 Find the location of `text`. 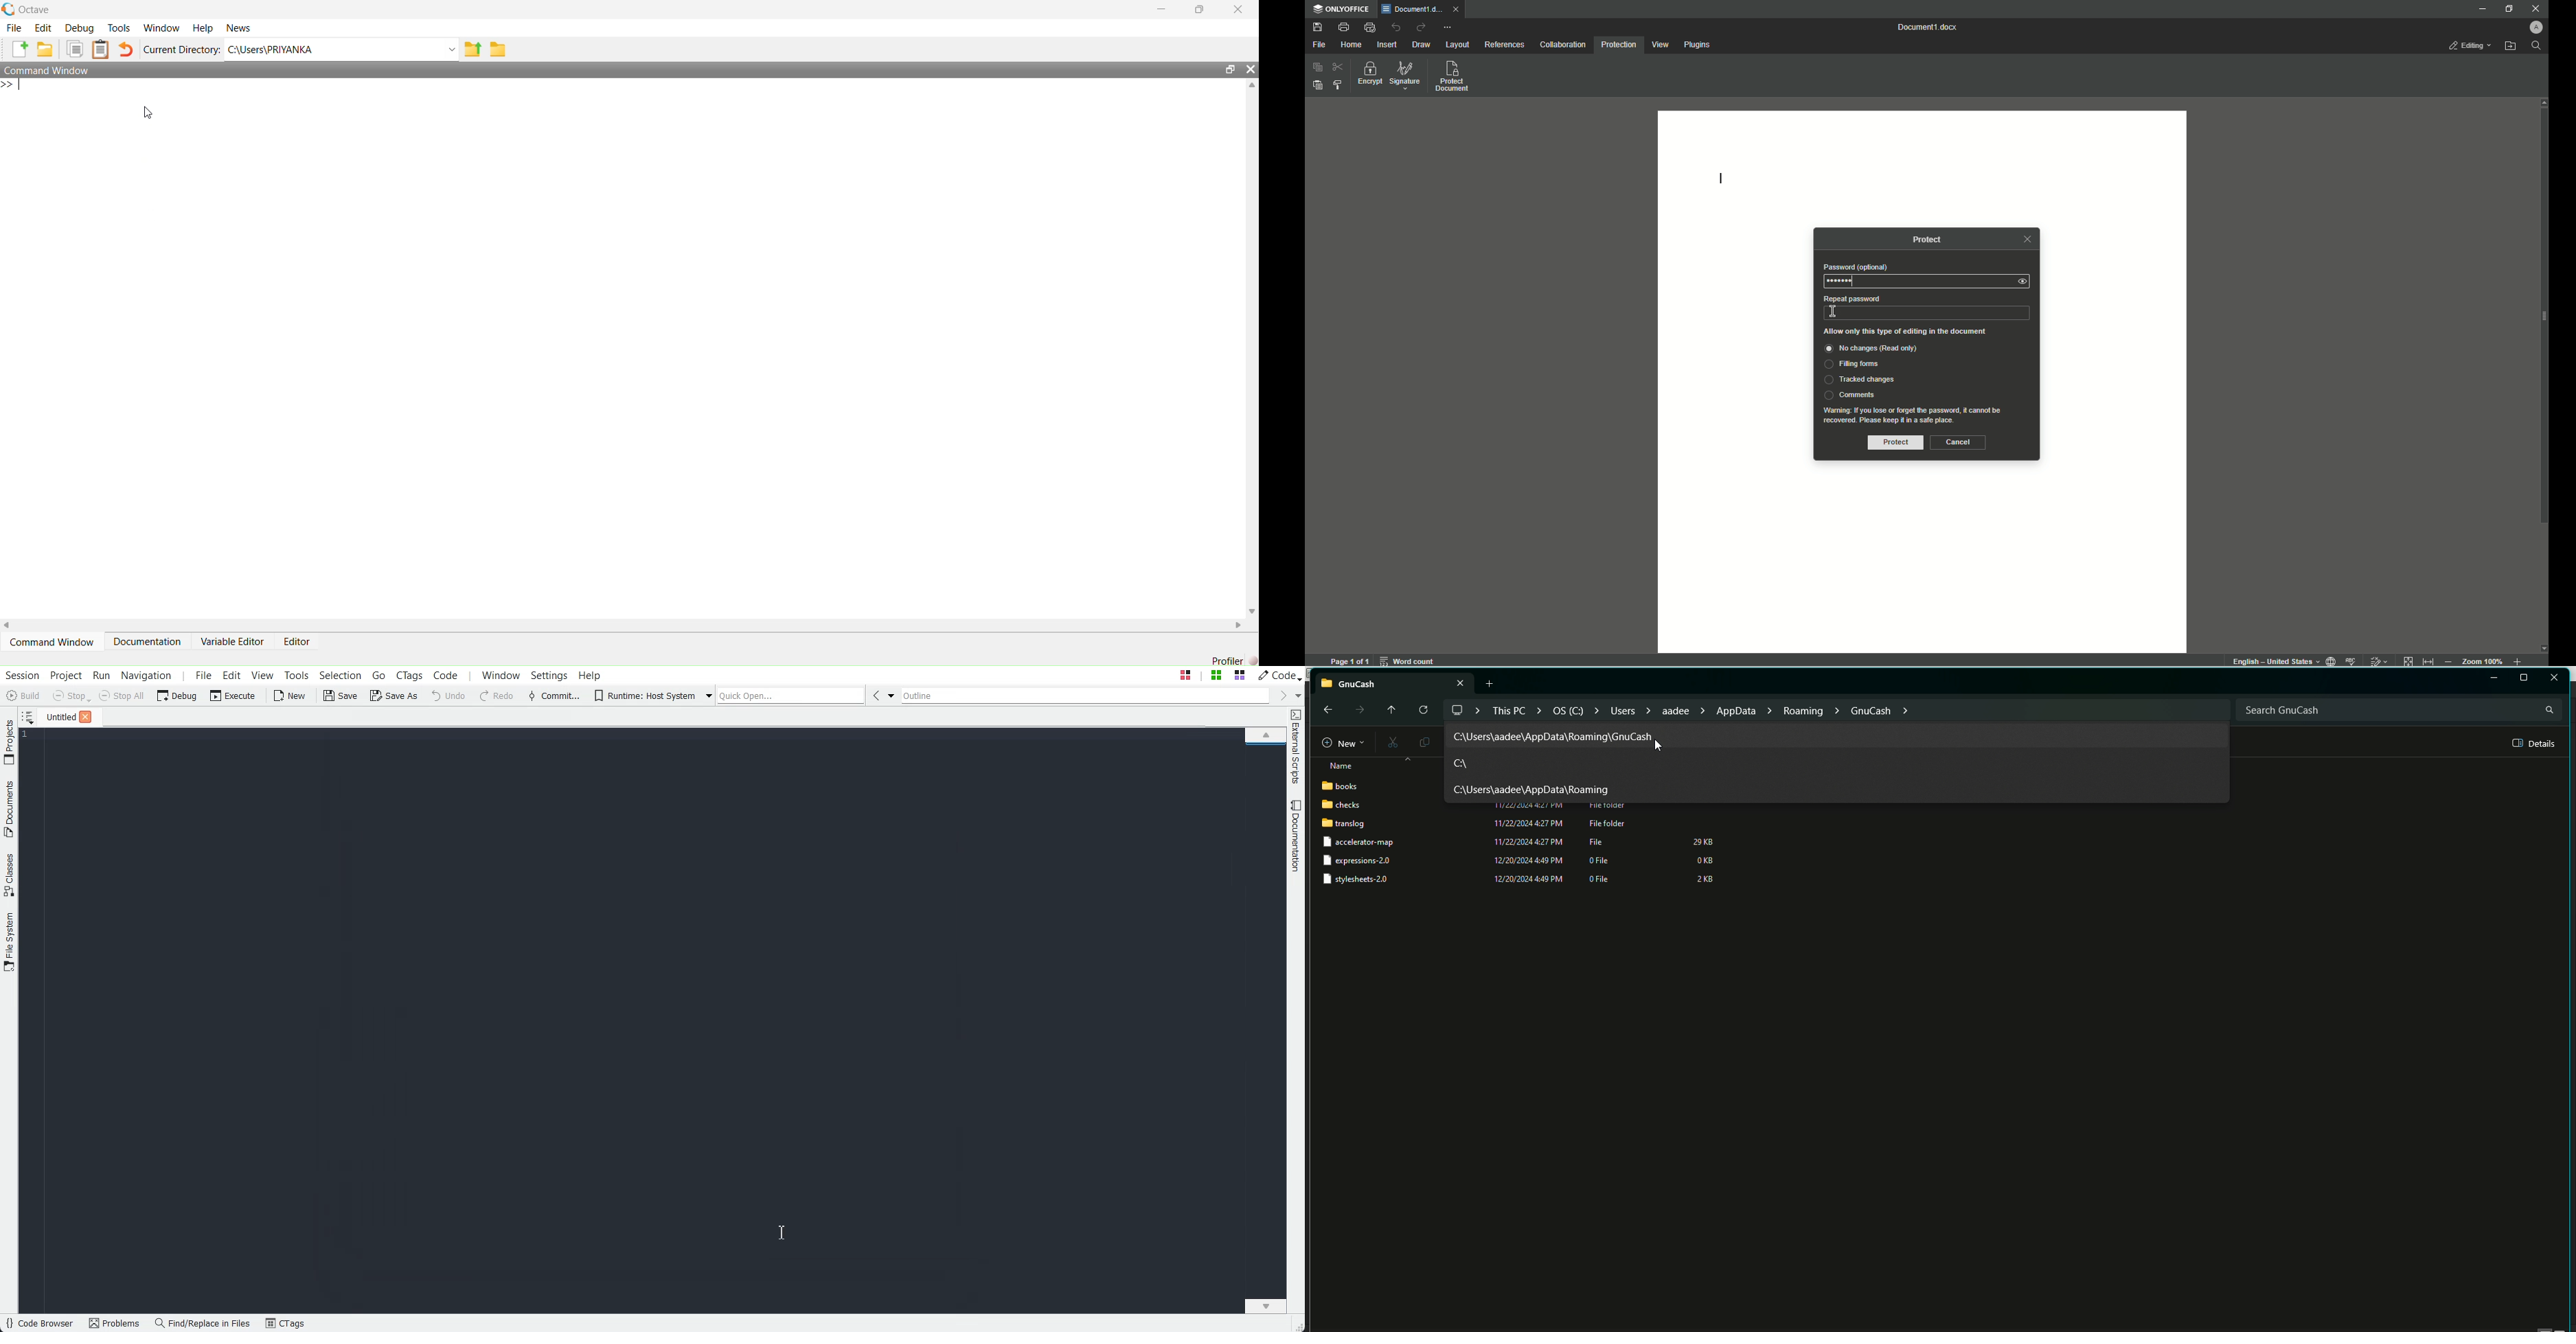

text is located at coordinates (1917, 415).